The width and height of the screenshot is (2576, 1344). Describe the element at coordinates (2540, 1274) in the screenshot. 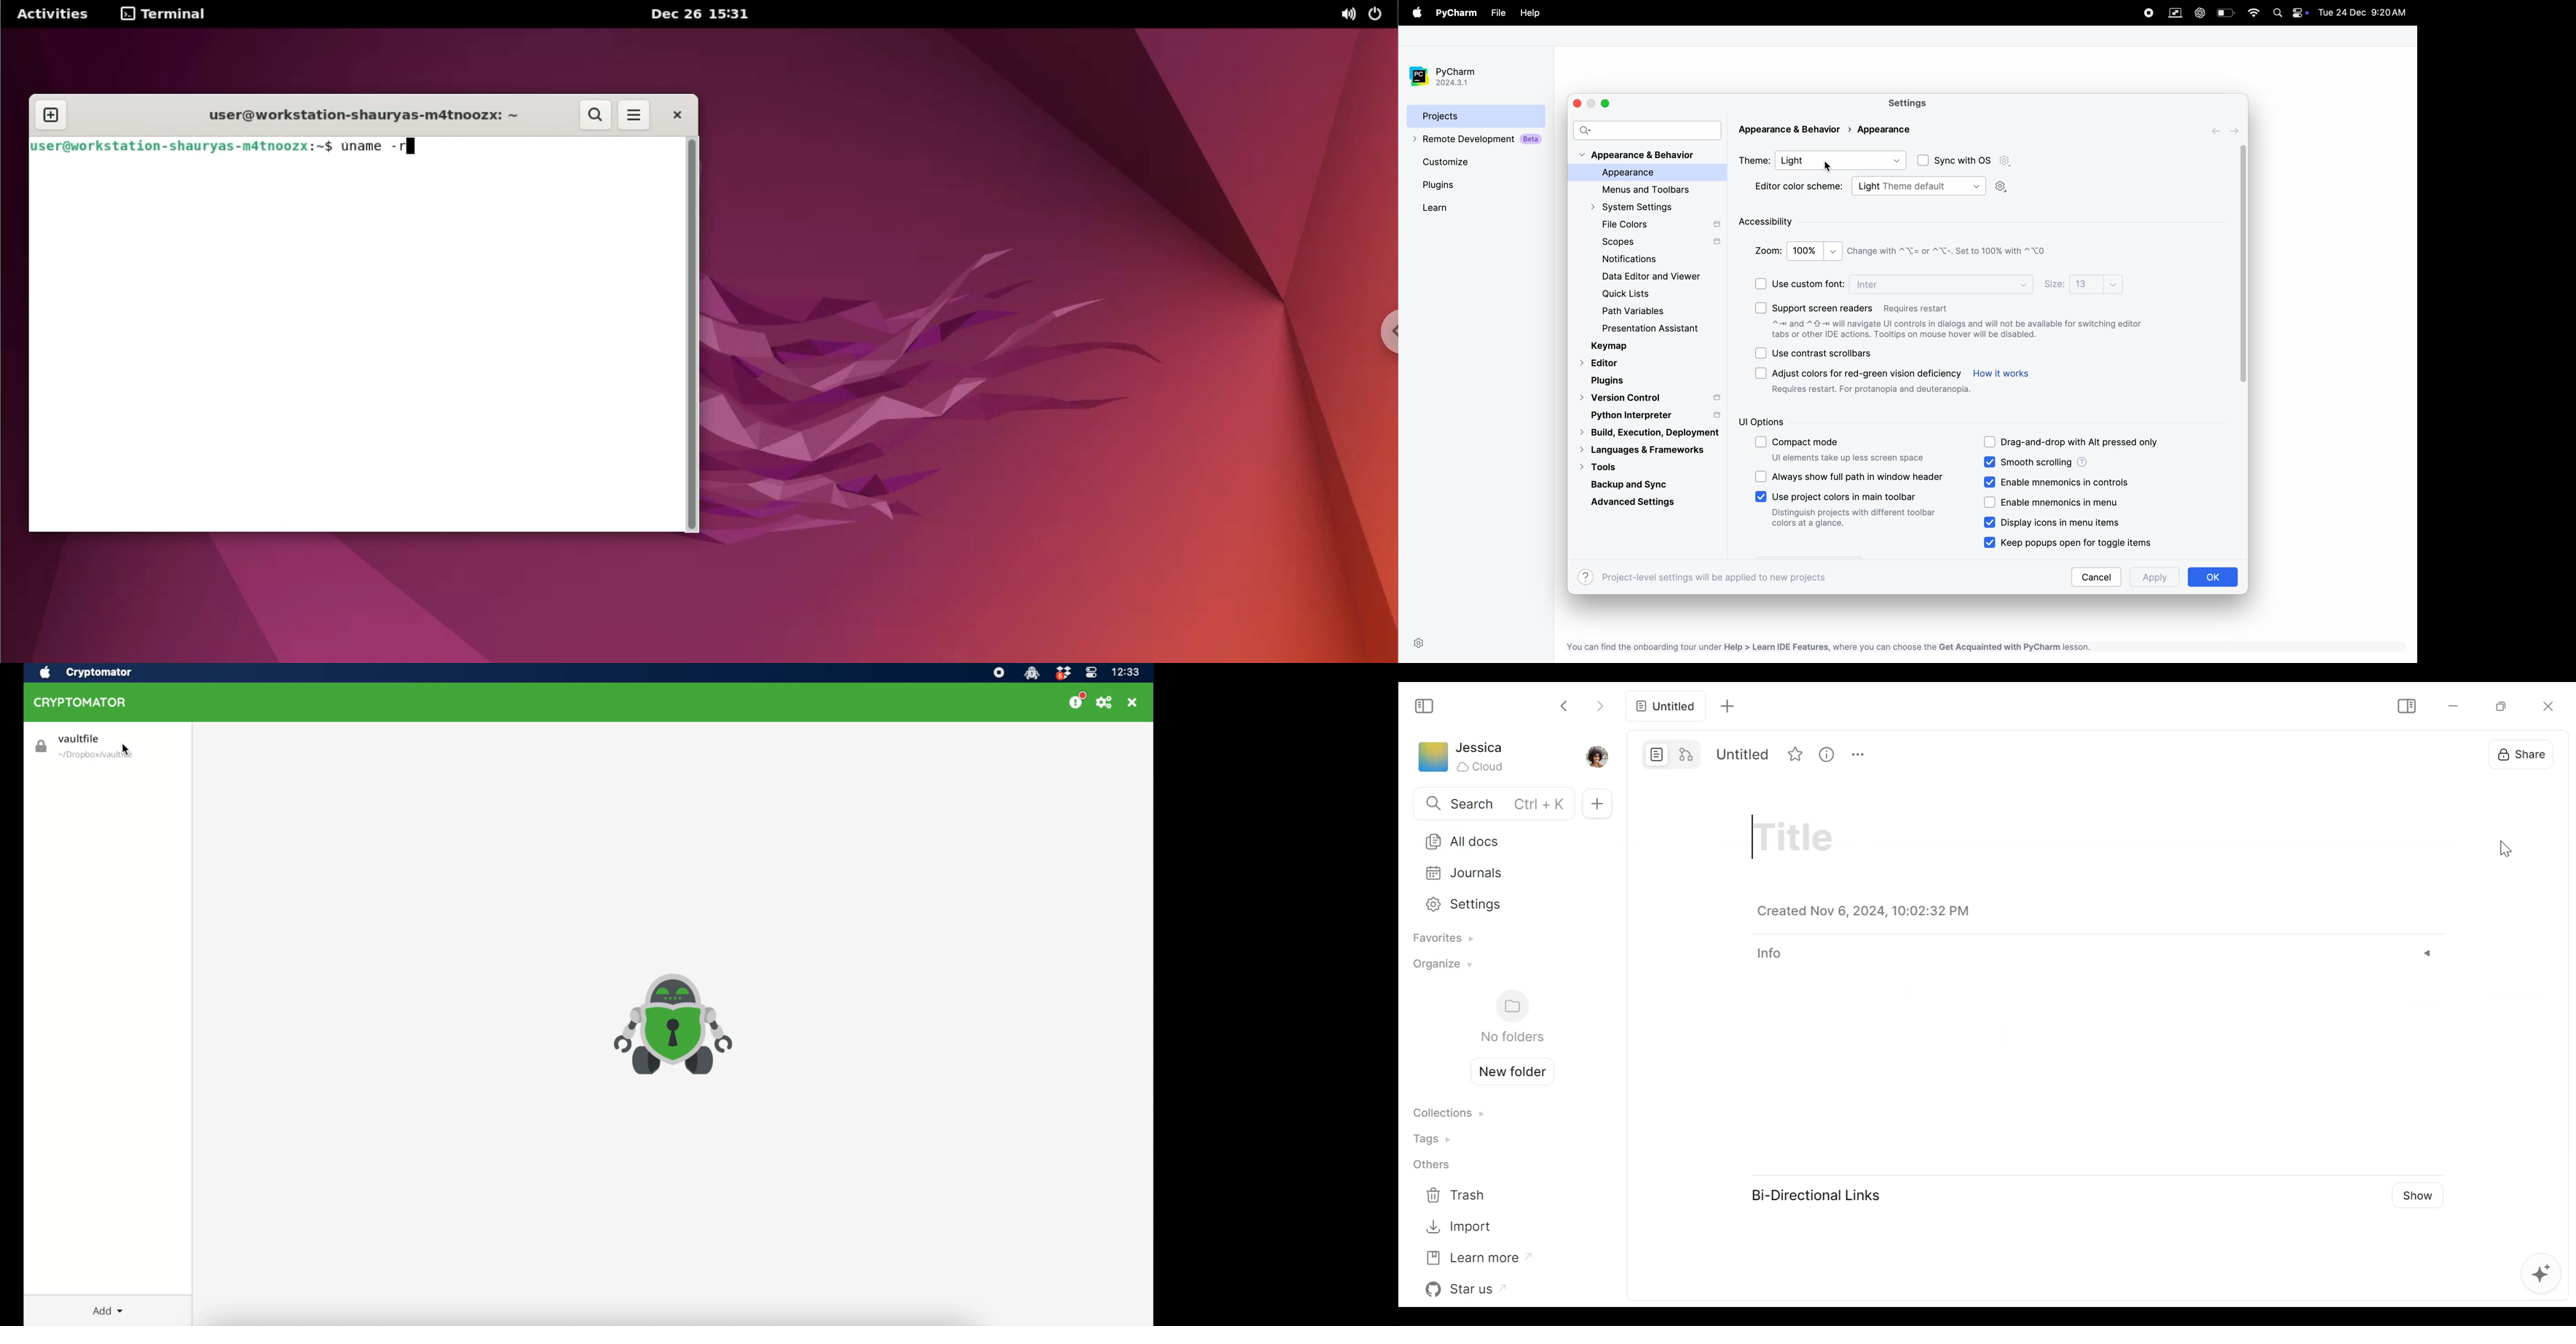

I see `Editing tools` at that location.